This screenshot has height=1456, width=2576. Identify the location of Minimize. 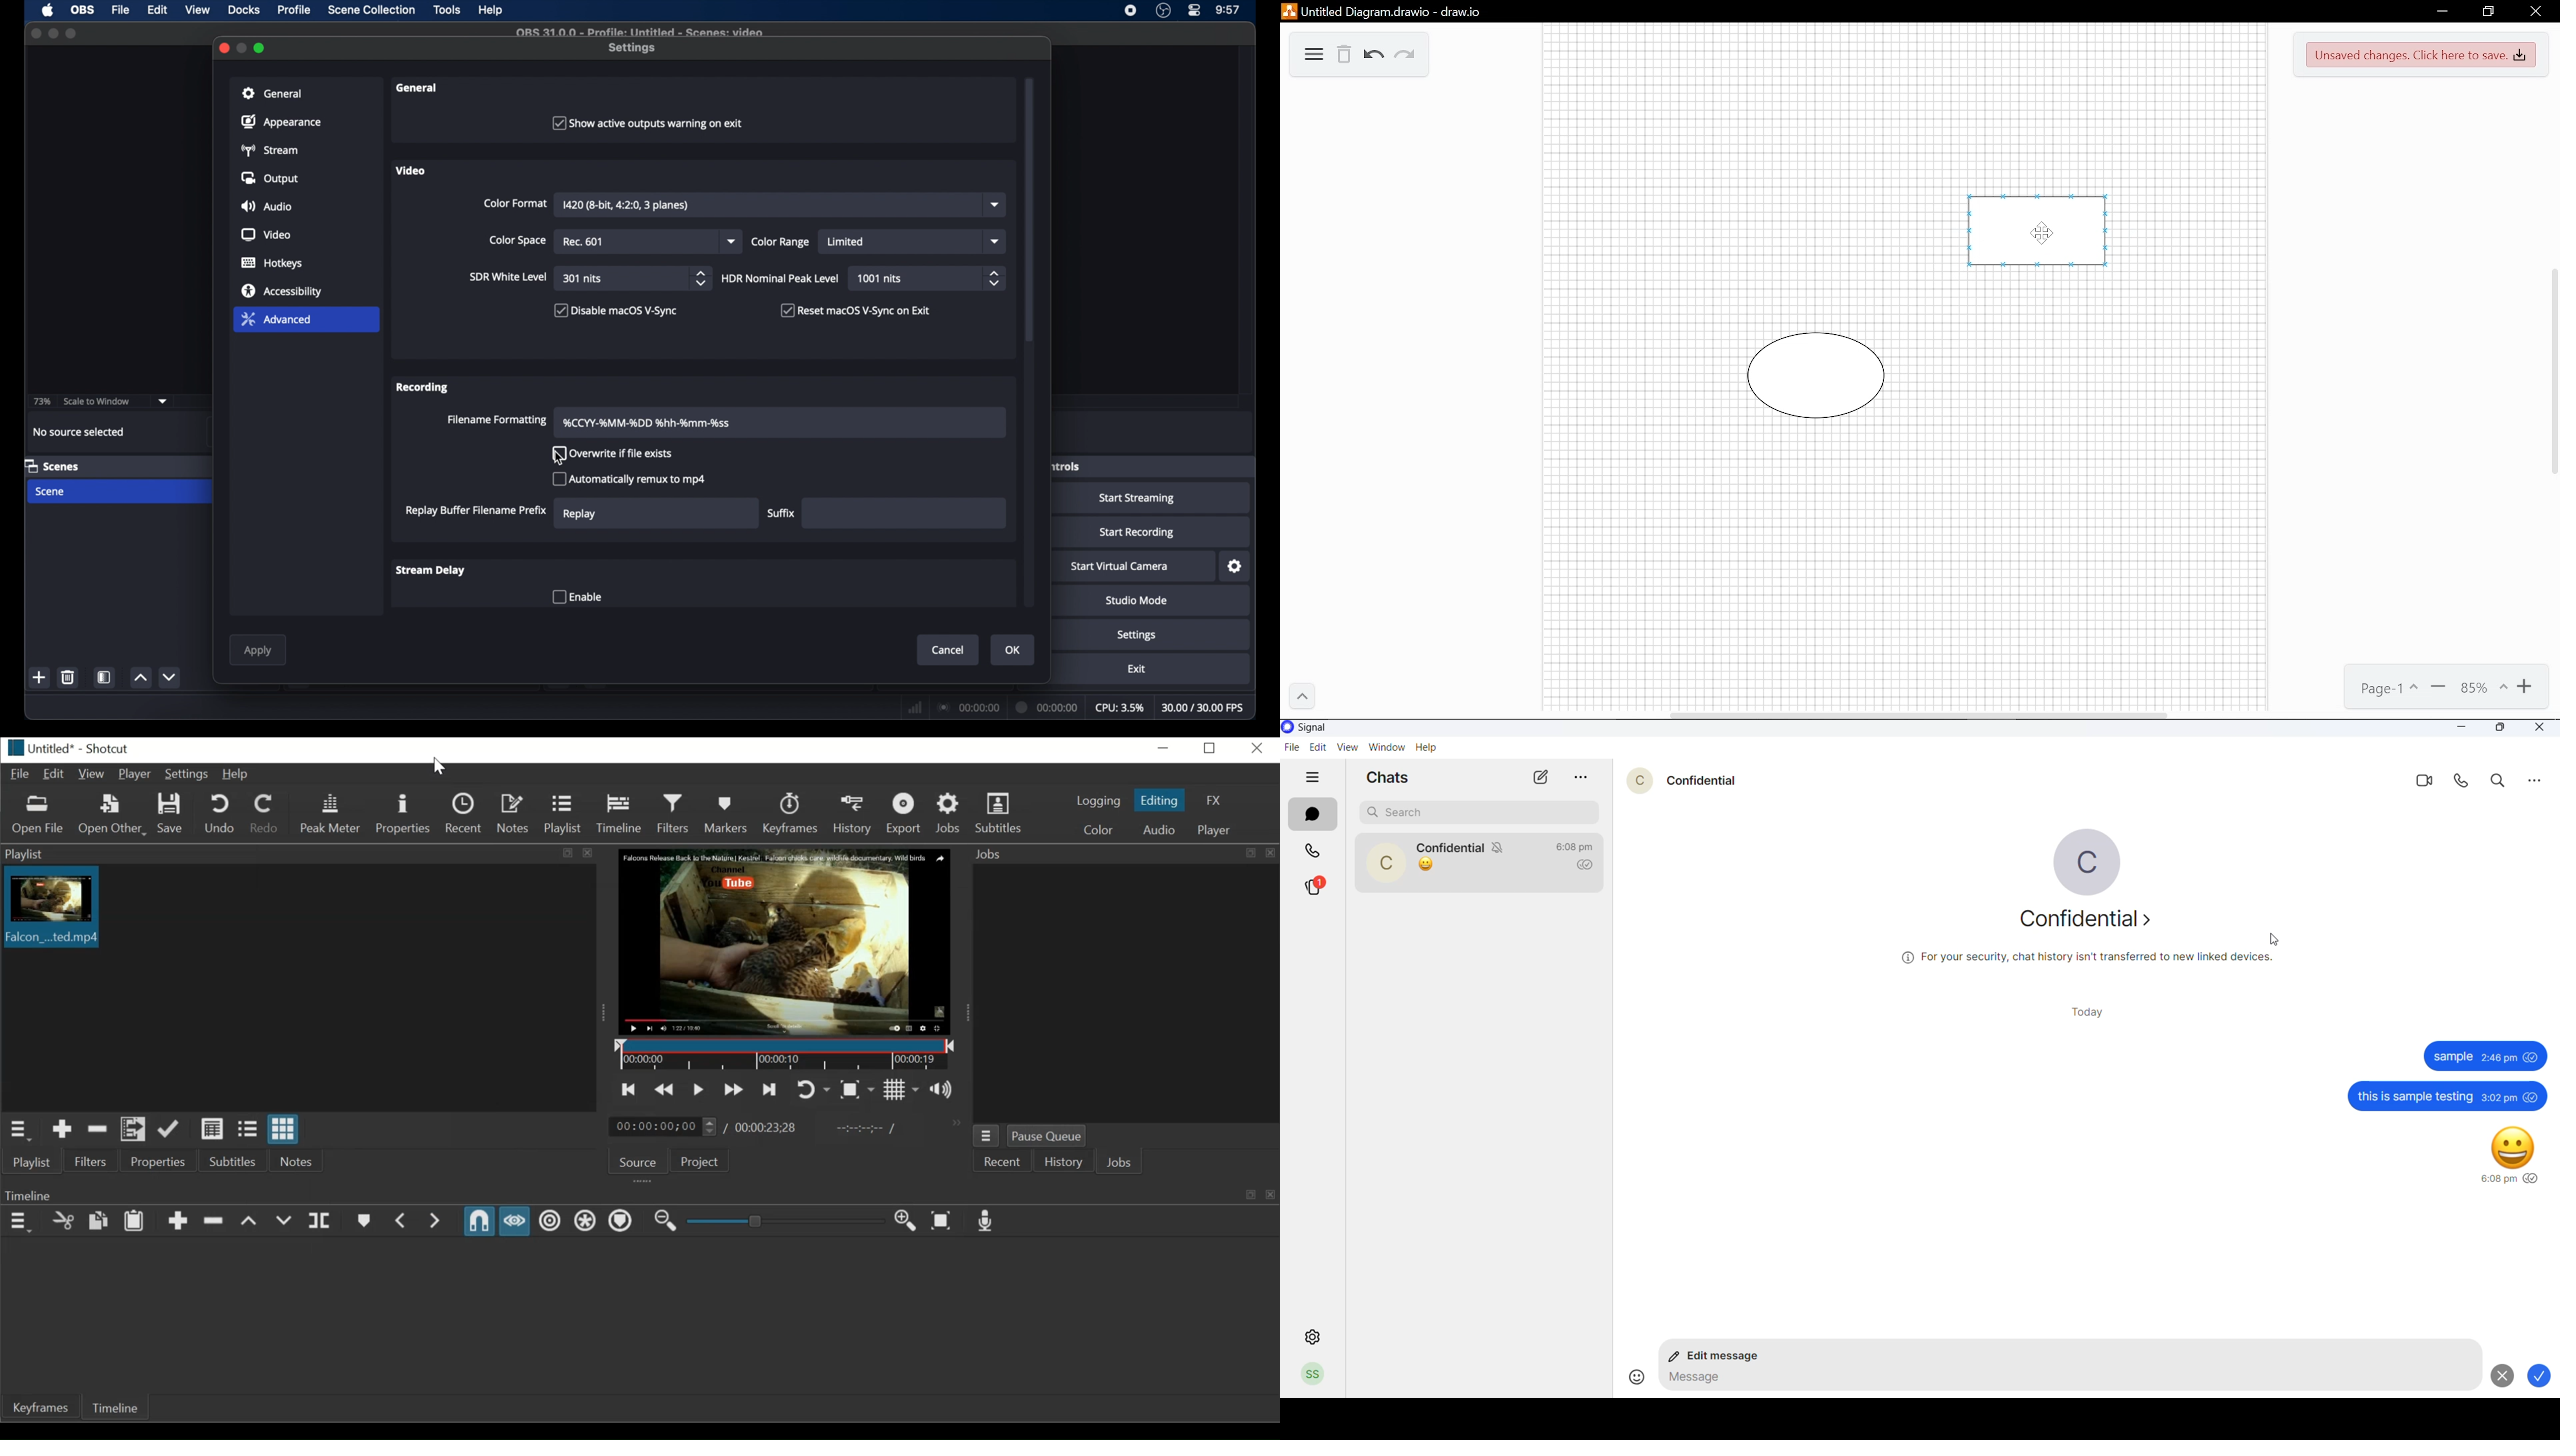
(2439, 13).